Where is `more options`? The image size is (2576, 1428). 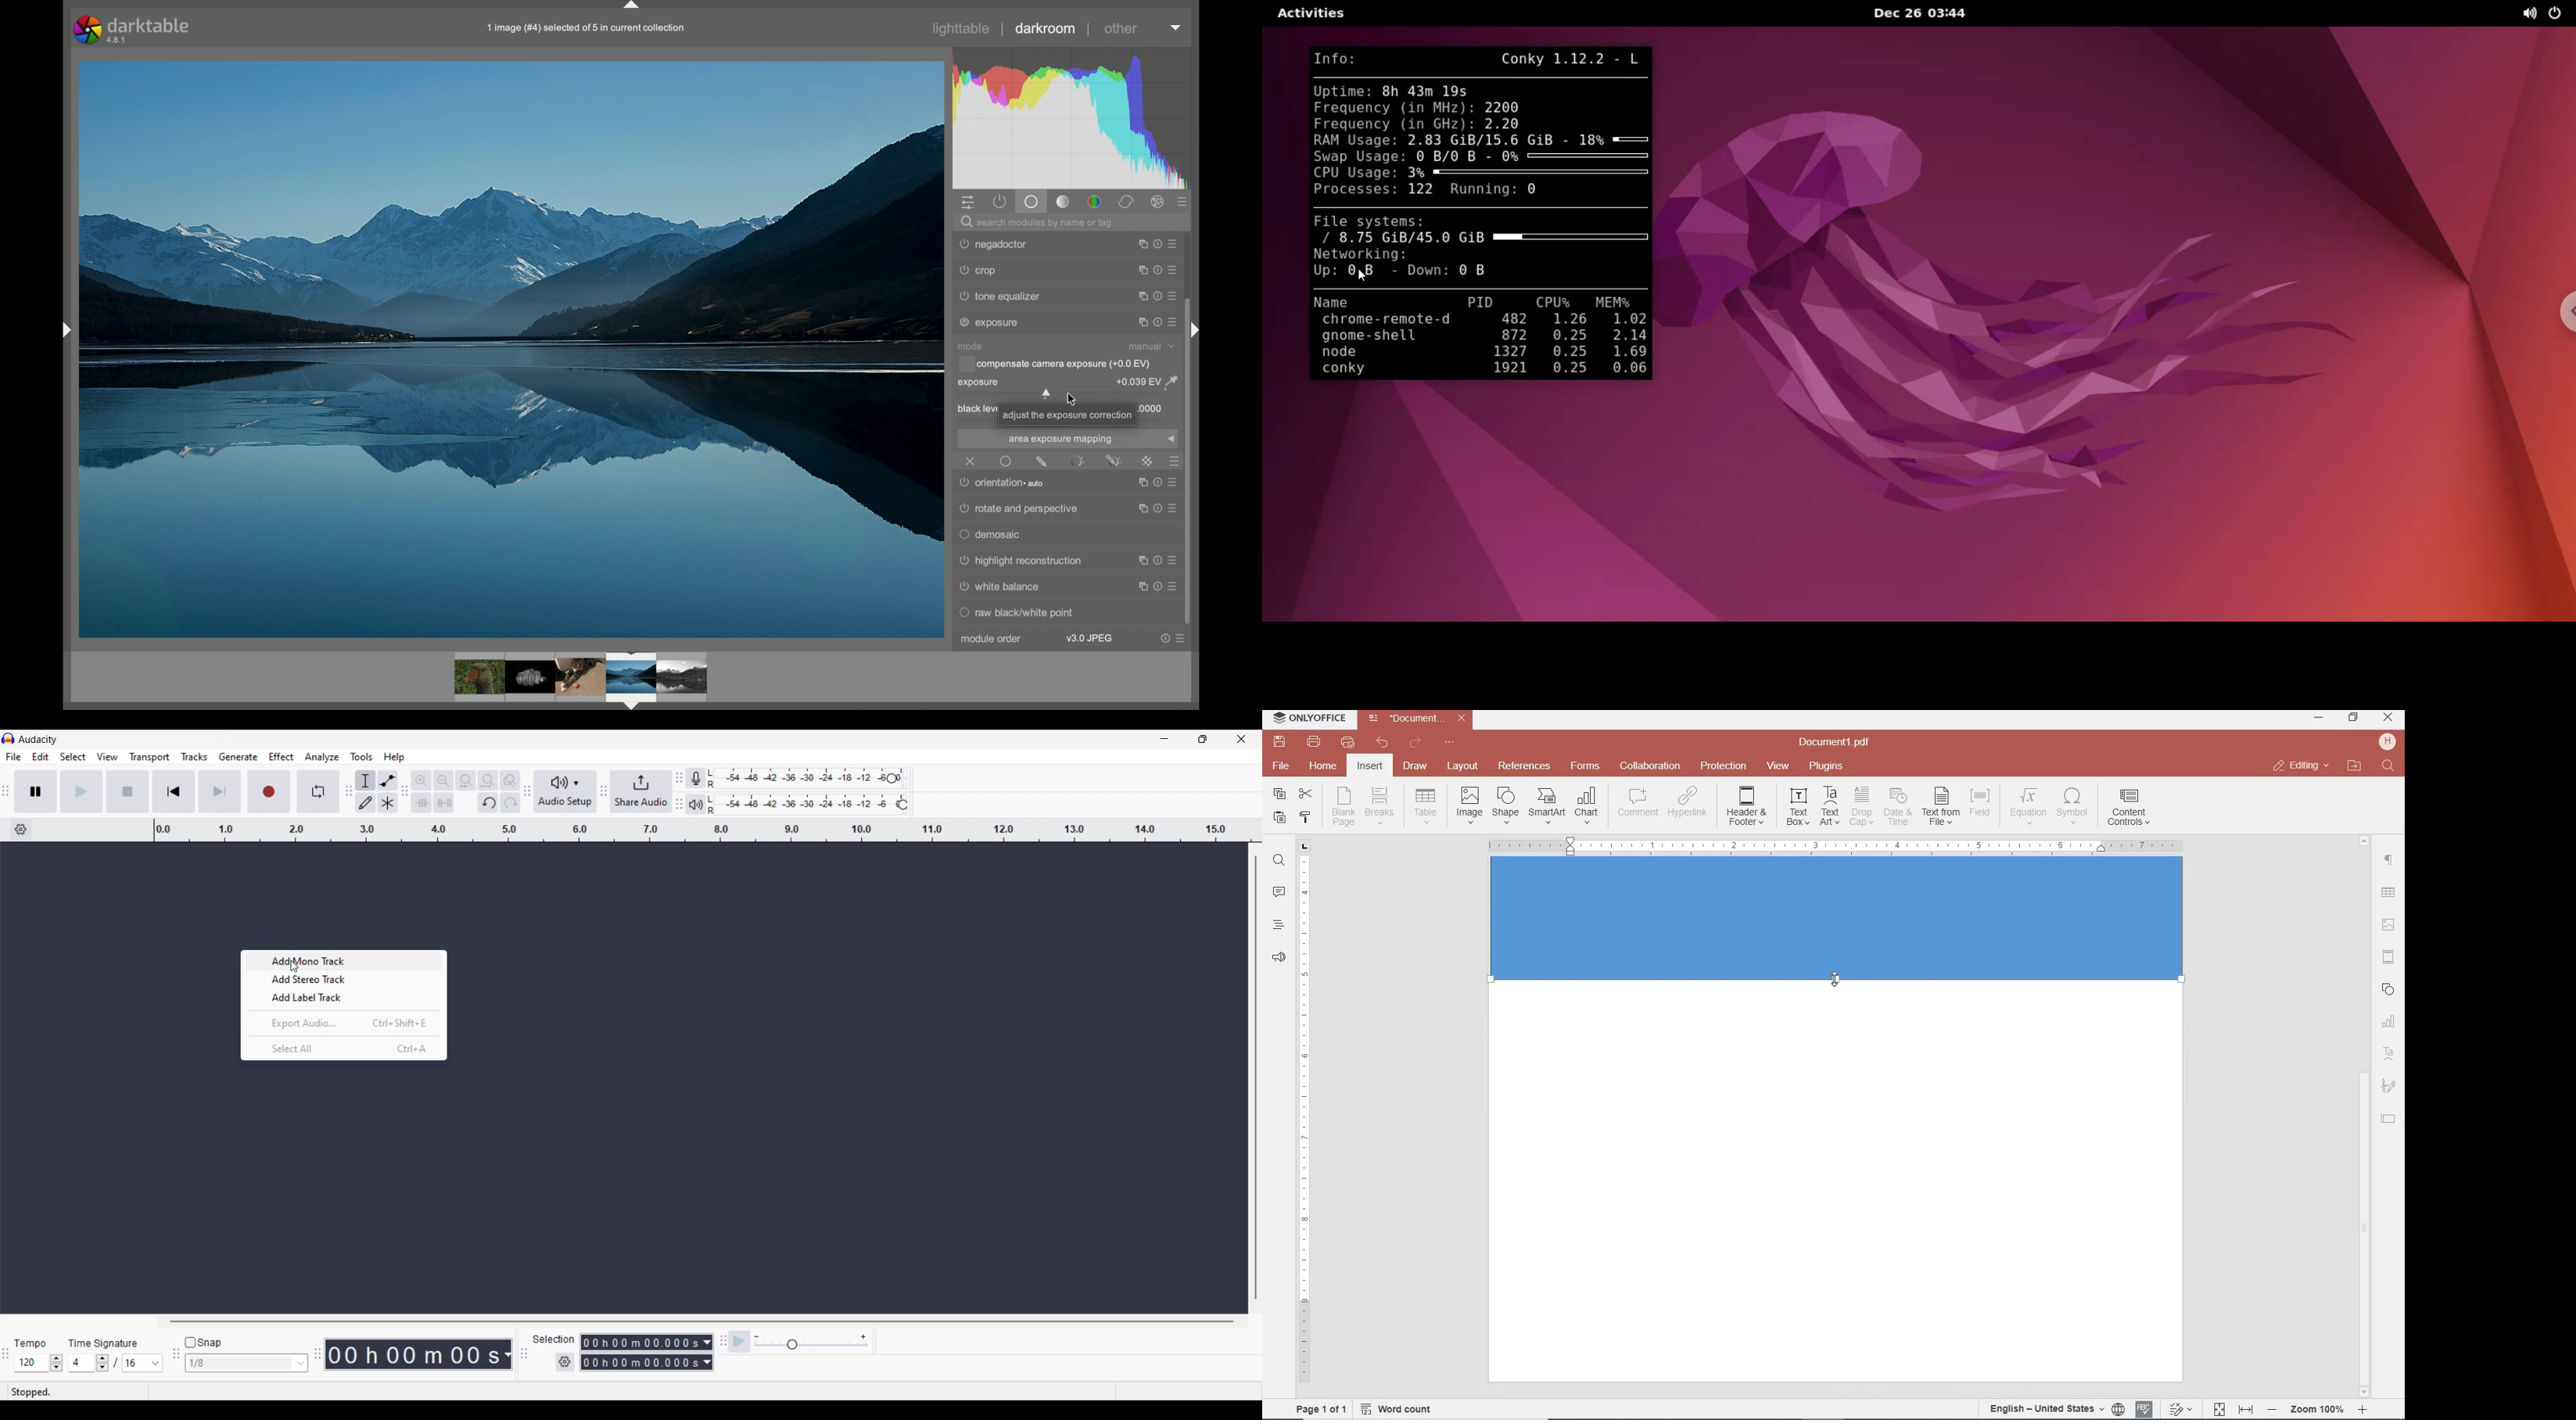
more options is located at coordinates (1158, 244).